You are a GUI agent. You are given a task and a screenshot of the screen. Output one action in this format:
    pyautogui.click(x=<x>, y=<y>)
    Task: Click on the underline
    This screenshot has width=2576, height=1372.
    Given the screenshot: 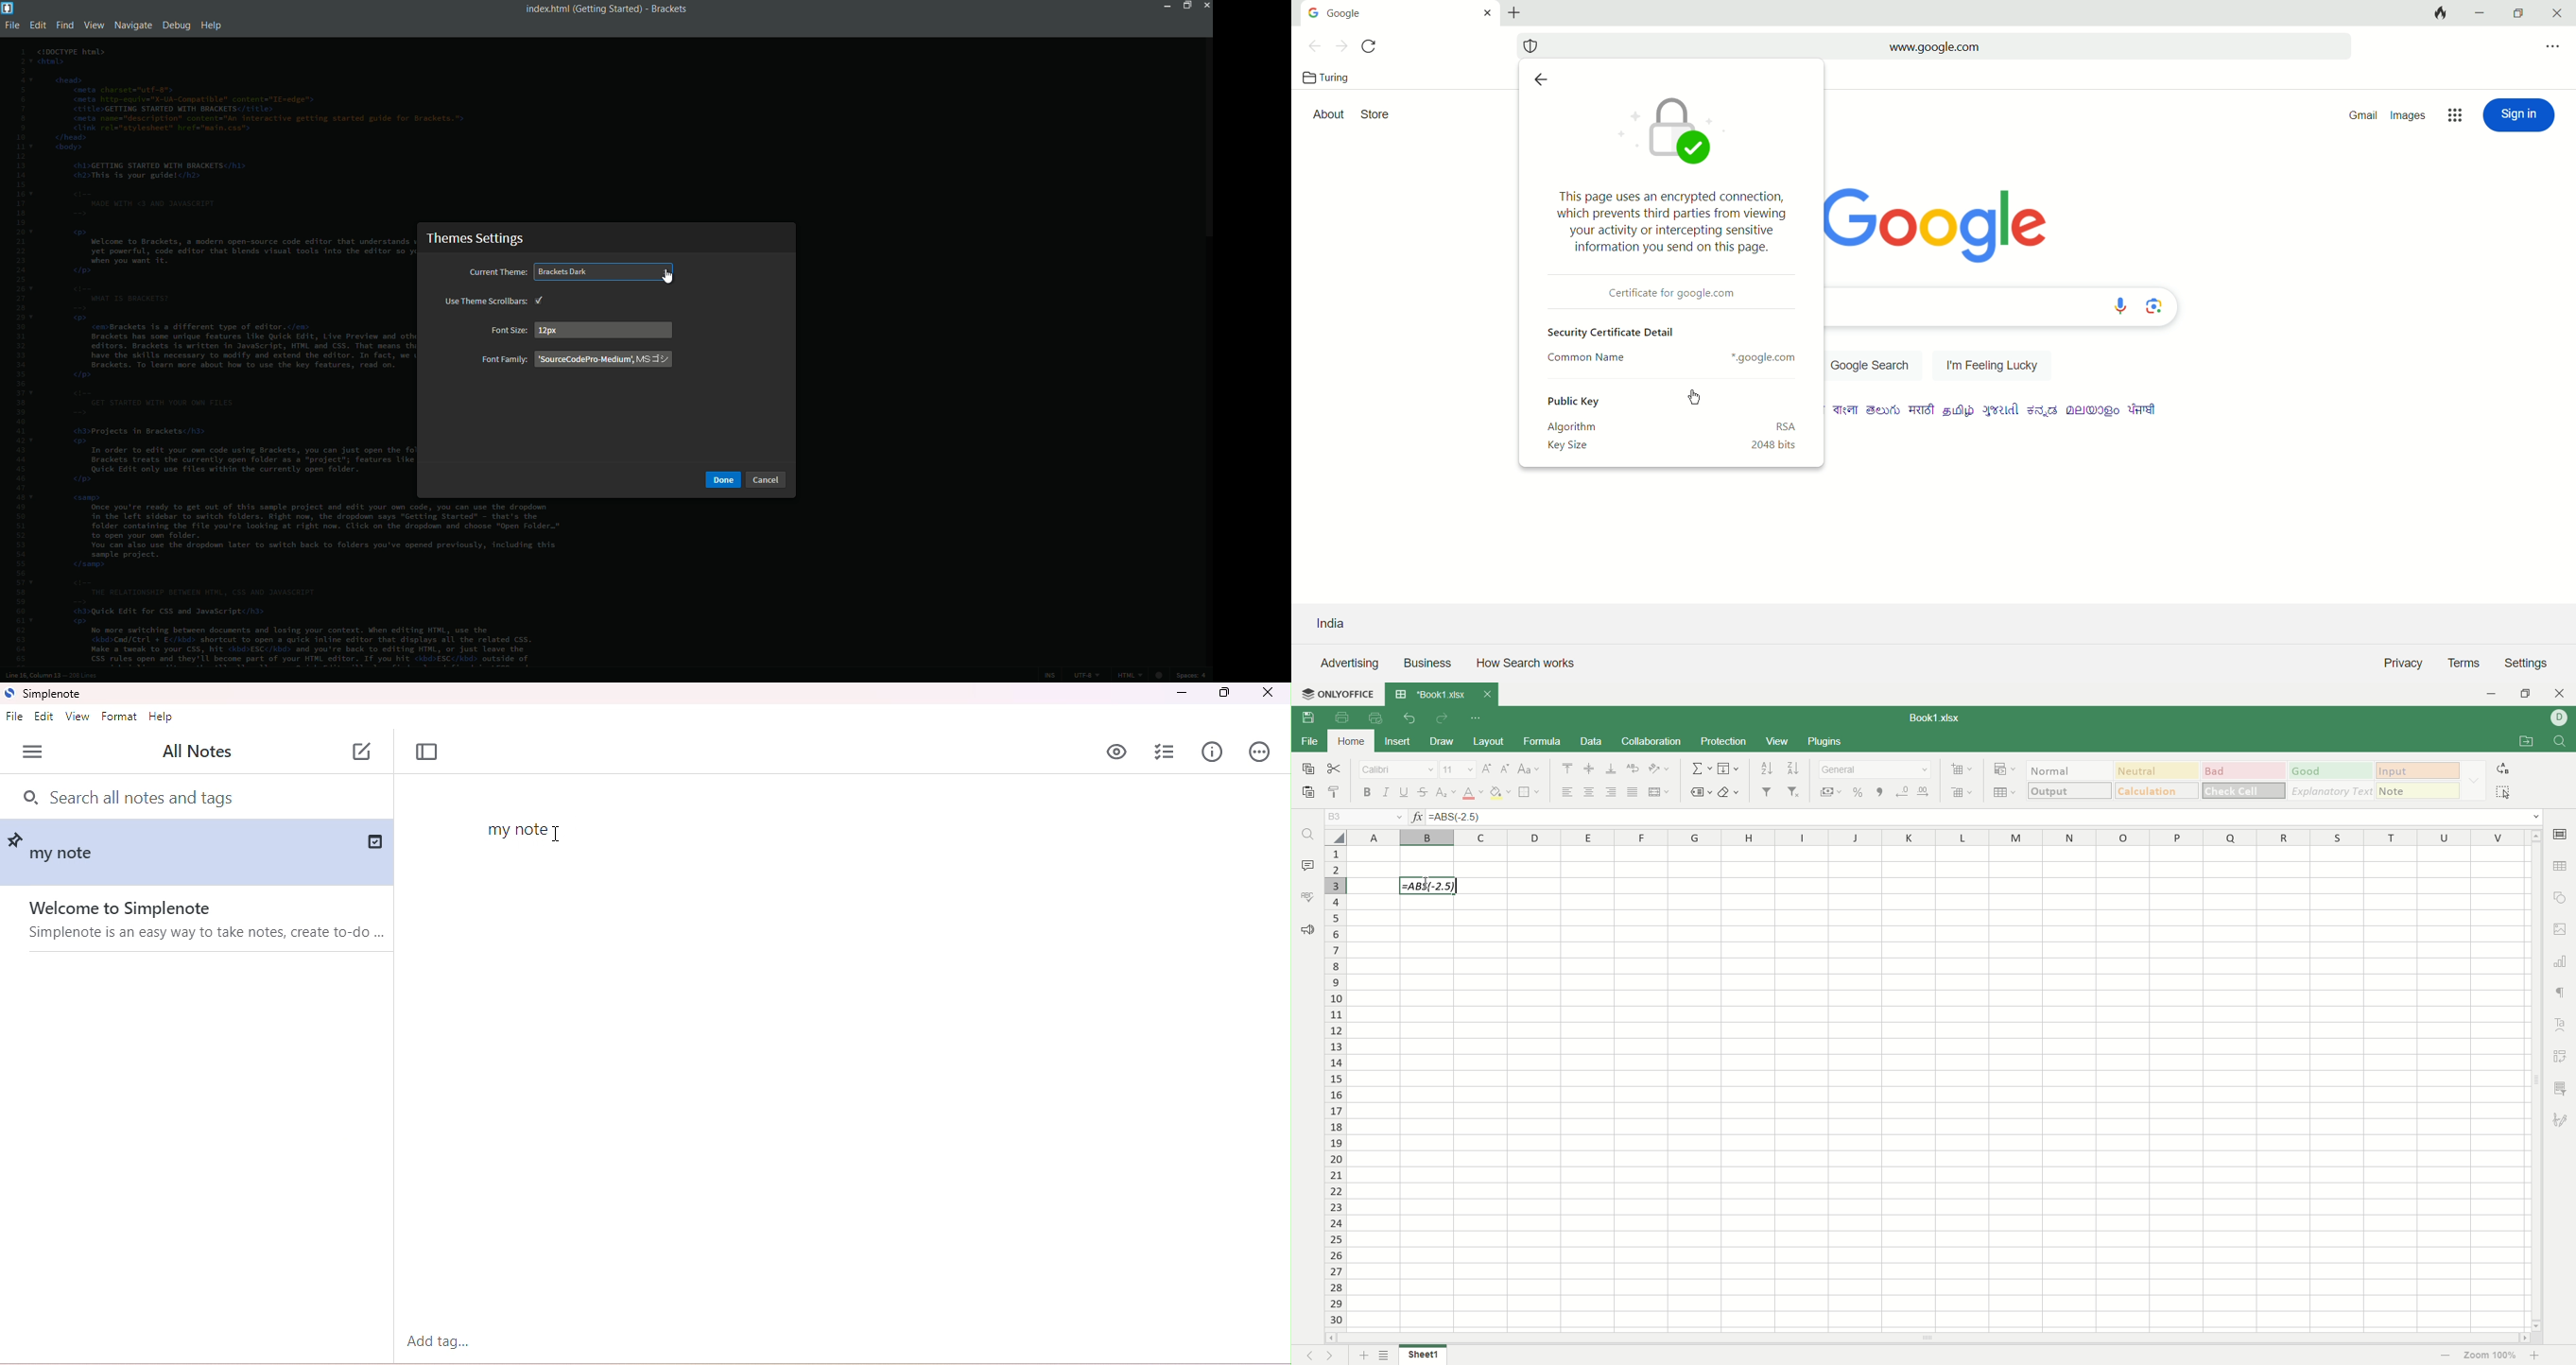 What is the action you would take?
    pyautogui.click(x=1403, y=791)
    